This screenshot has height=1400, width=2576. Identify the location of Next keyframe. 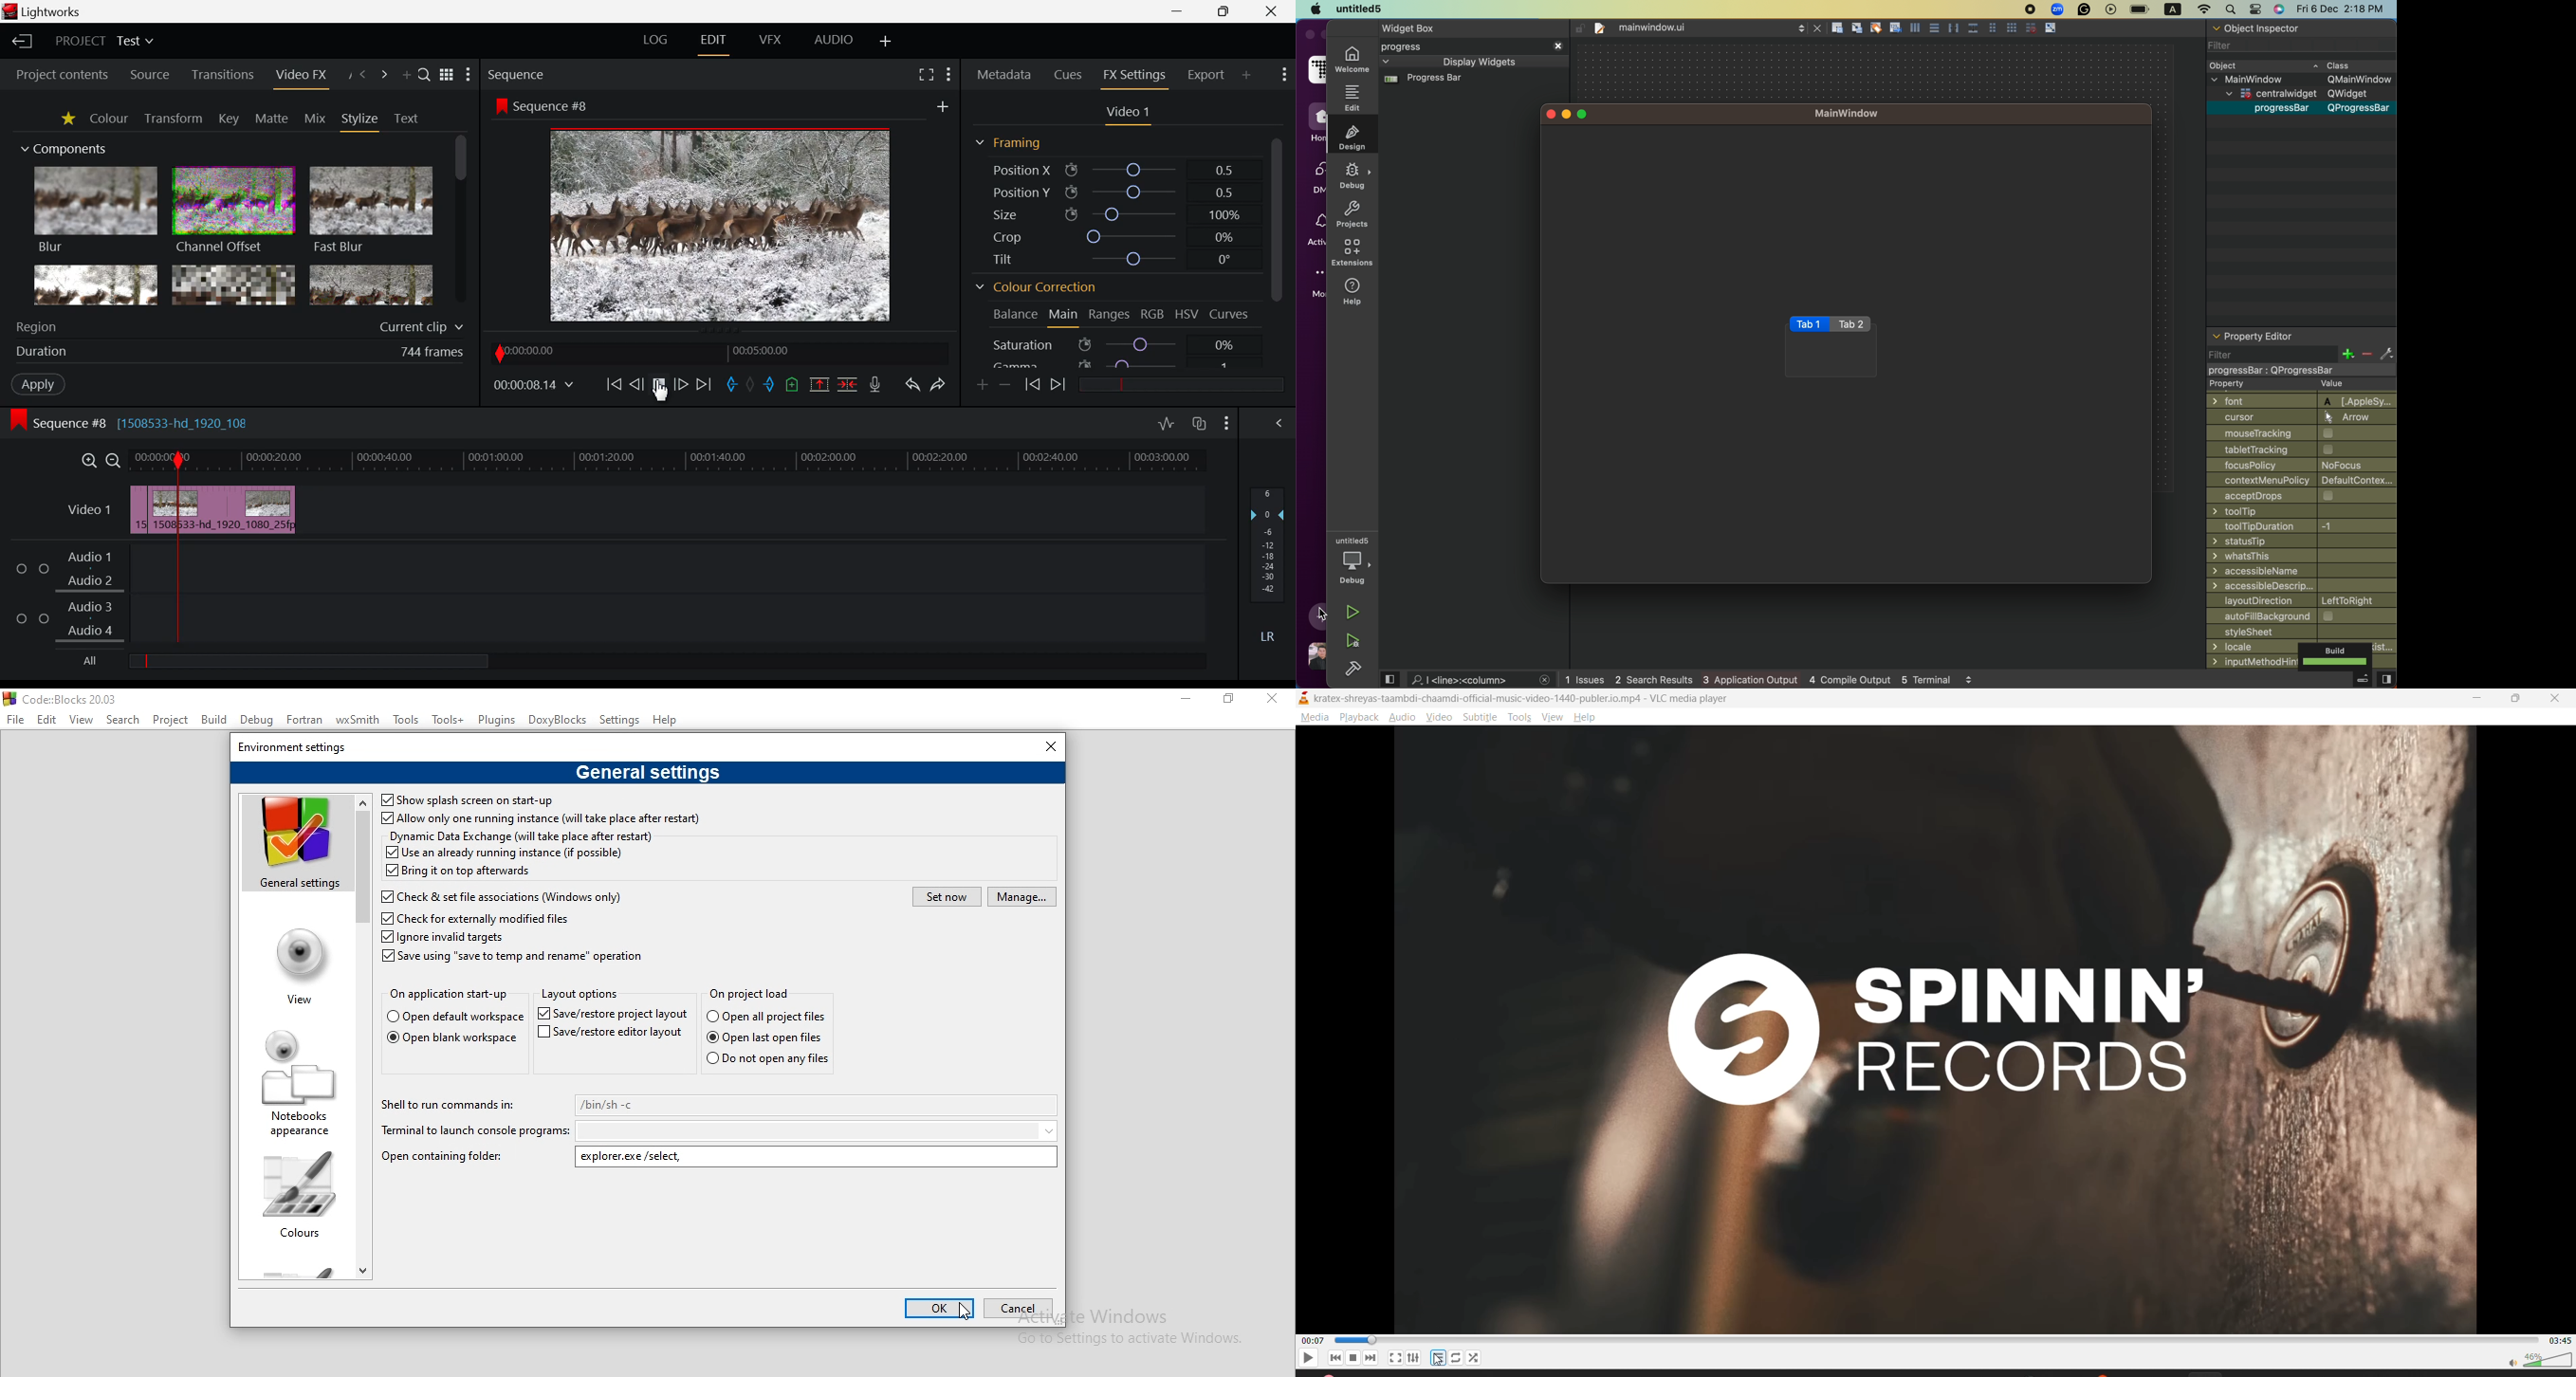
(1059, 386).